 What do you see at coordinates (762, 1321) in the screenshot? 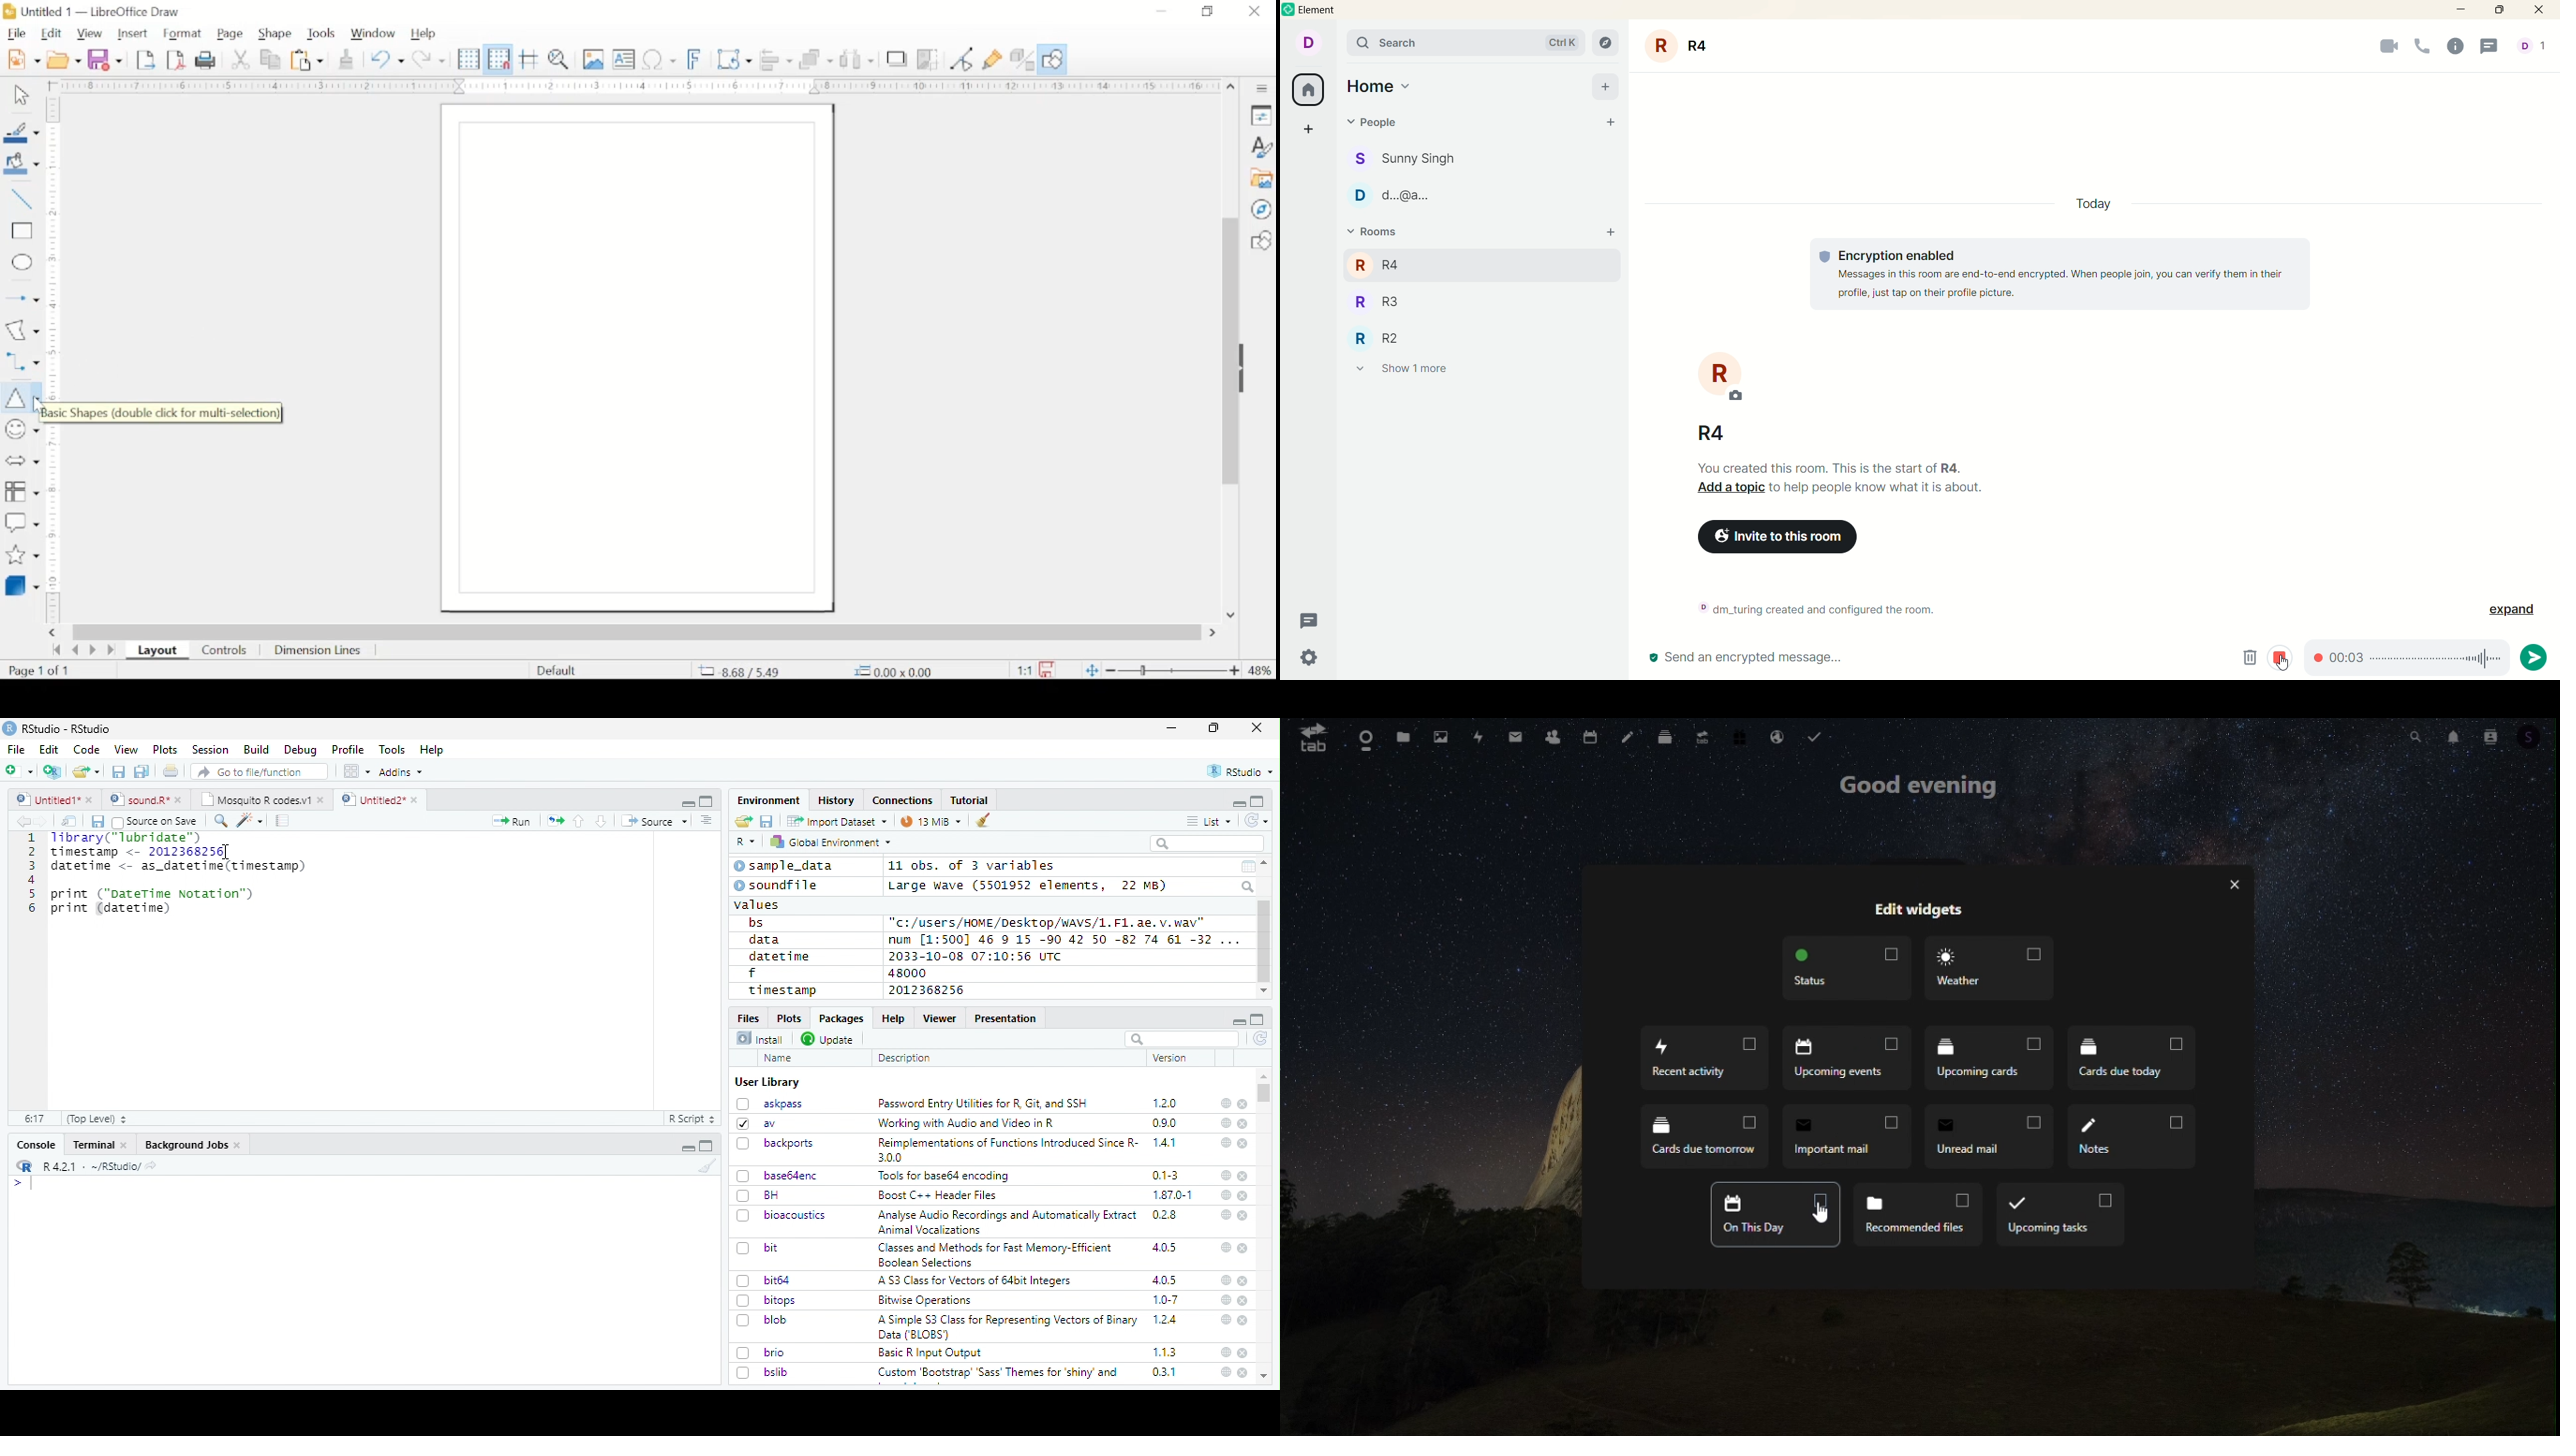
I see `blob` at bounding box center [762, 1321].